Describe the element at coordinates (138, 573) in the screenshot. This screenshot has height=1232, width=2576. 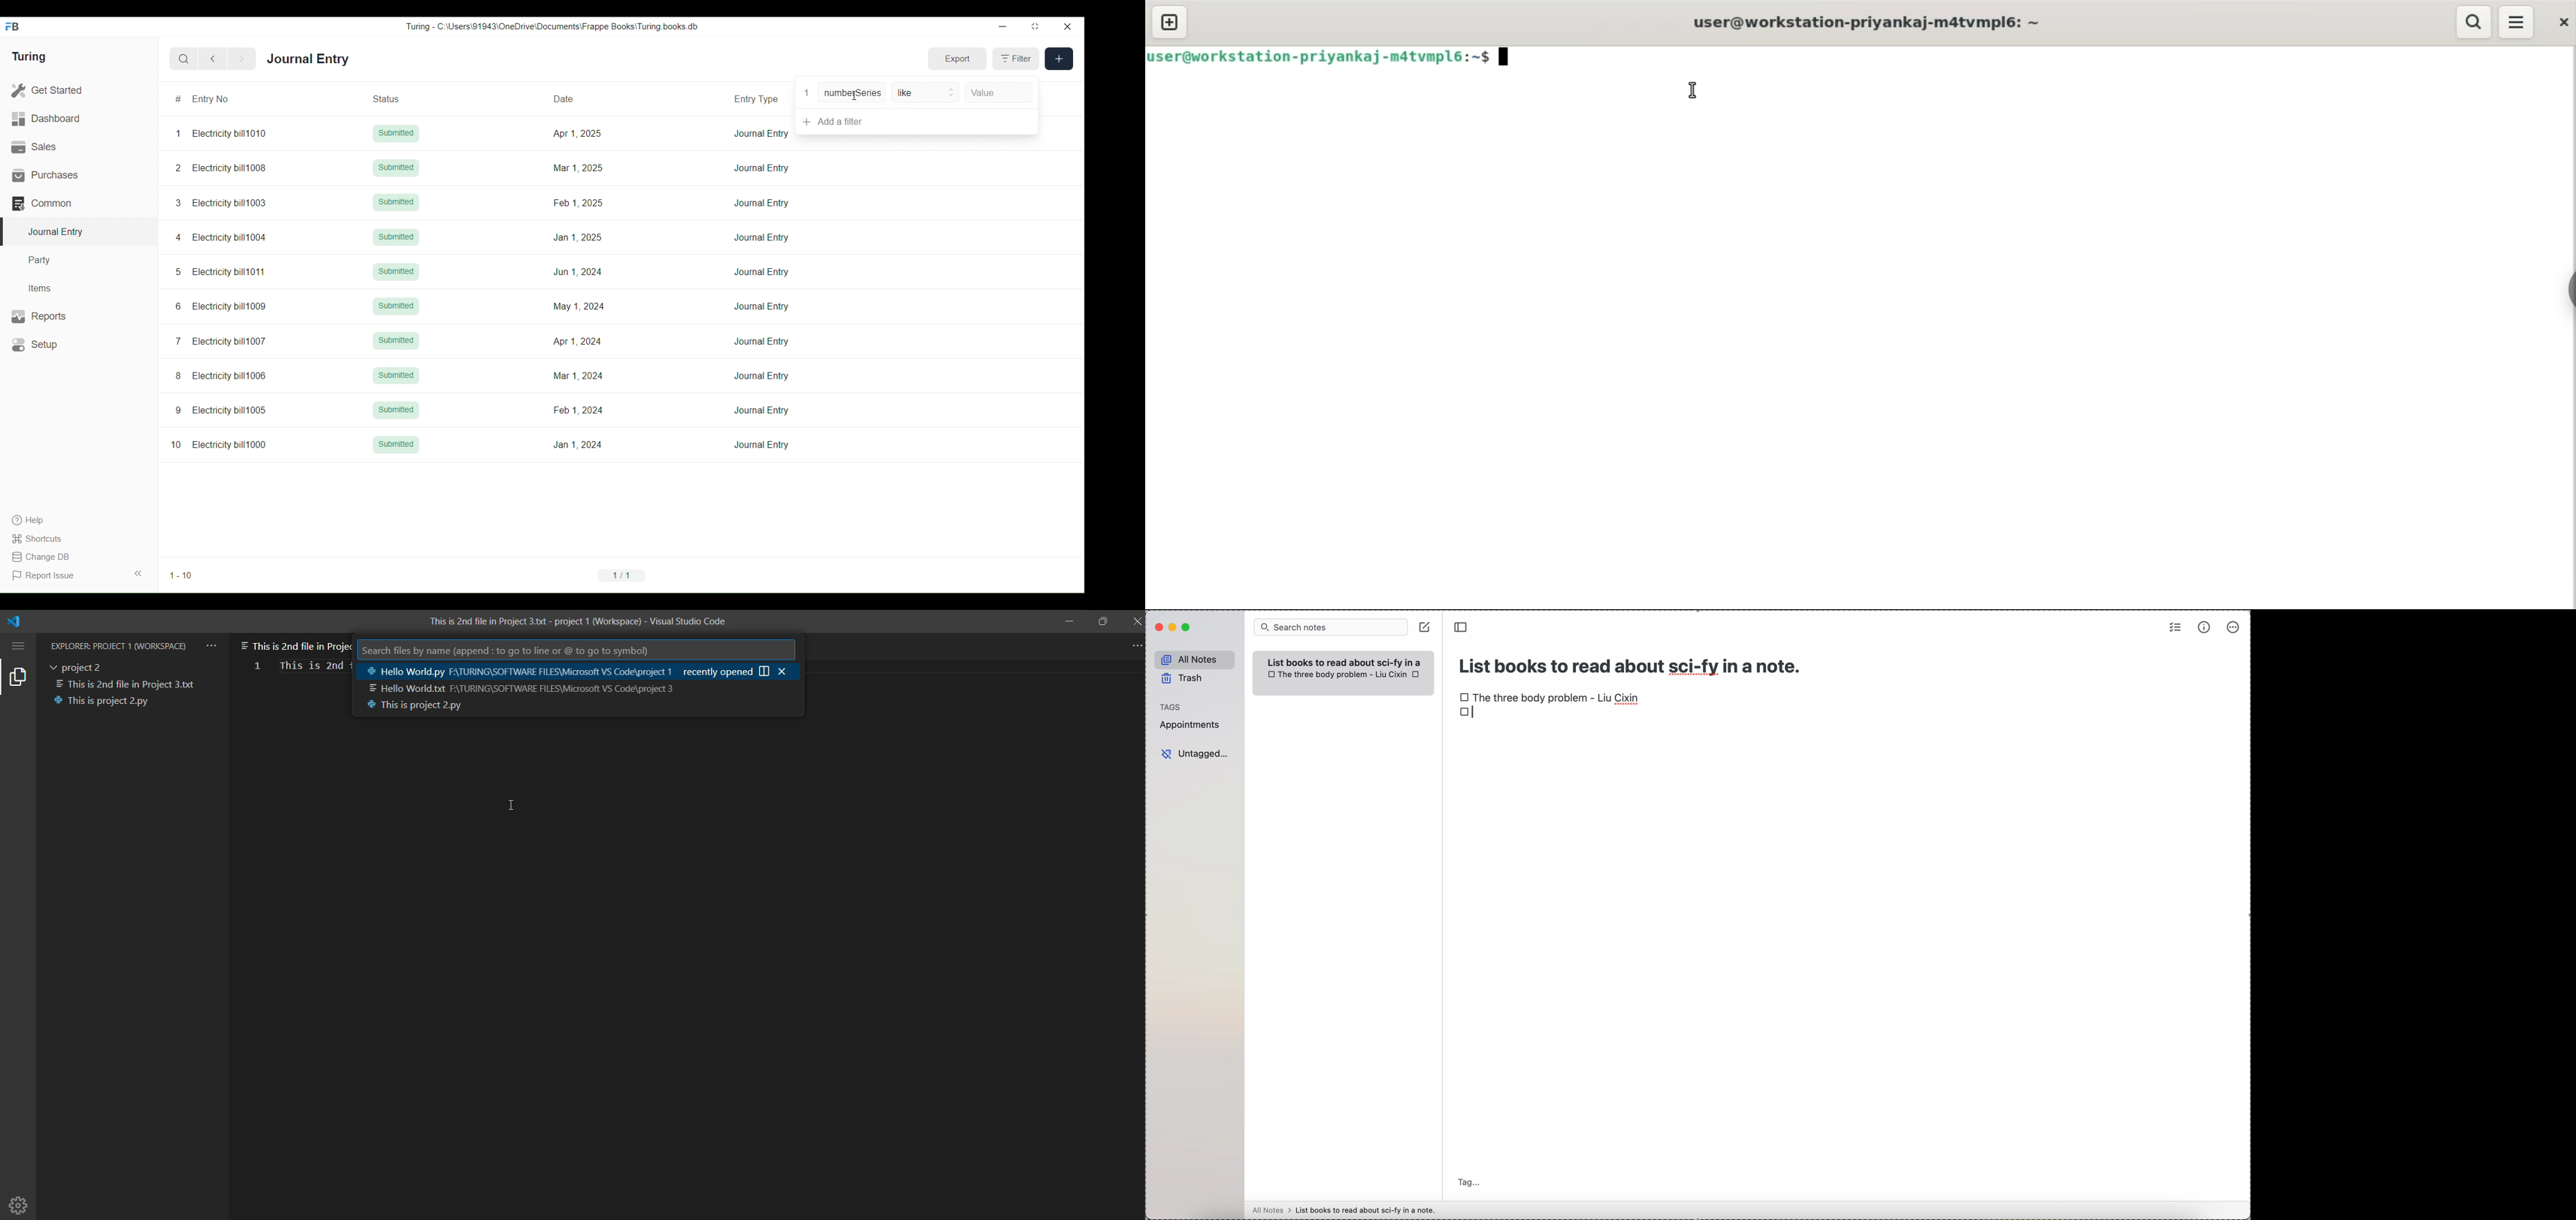
I see `Collapse sidebar` at that location.